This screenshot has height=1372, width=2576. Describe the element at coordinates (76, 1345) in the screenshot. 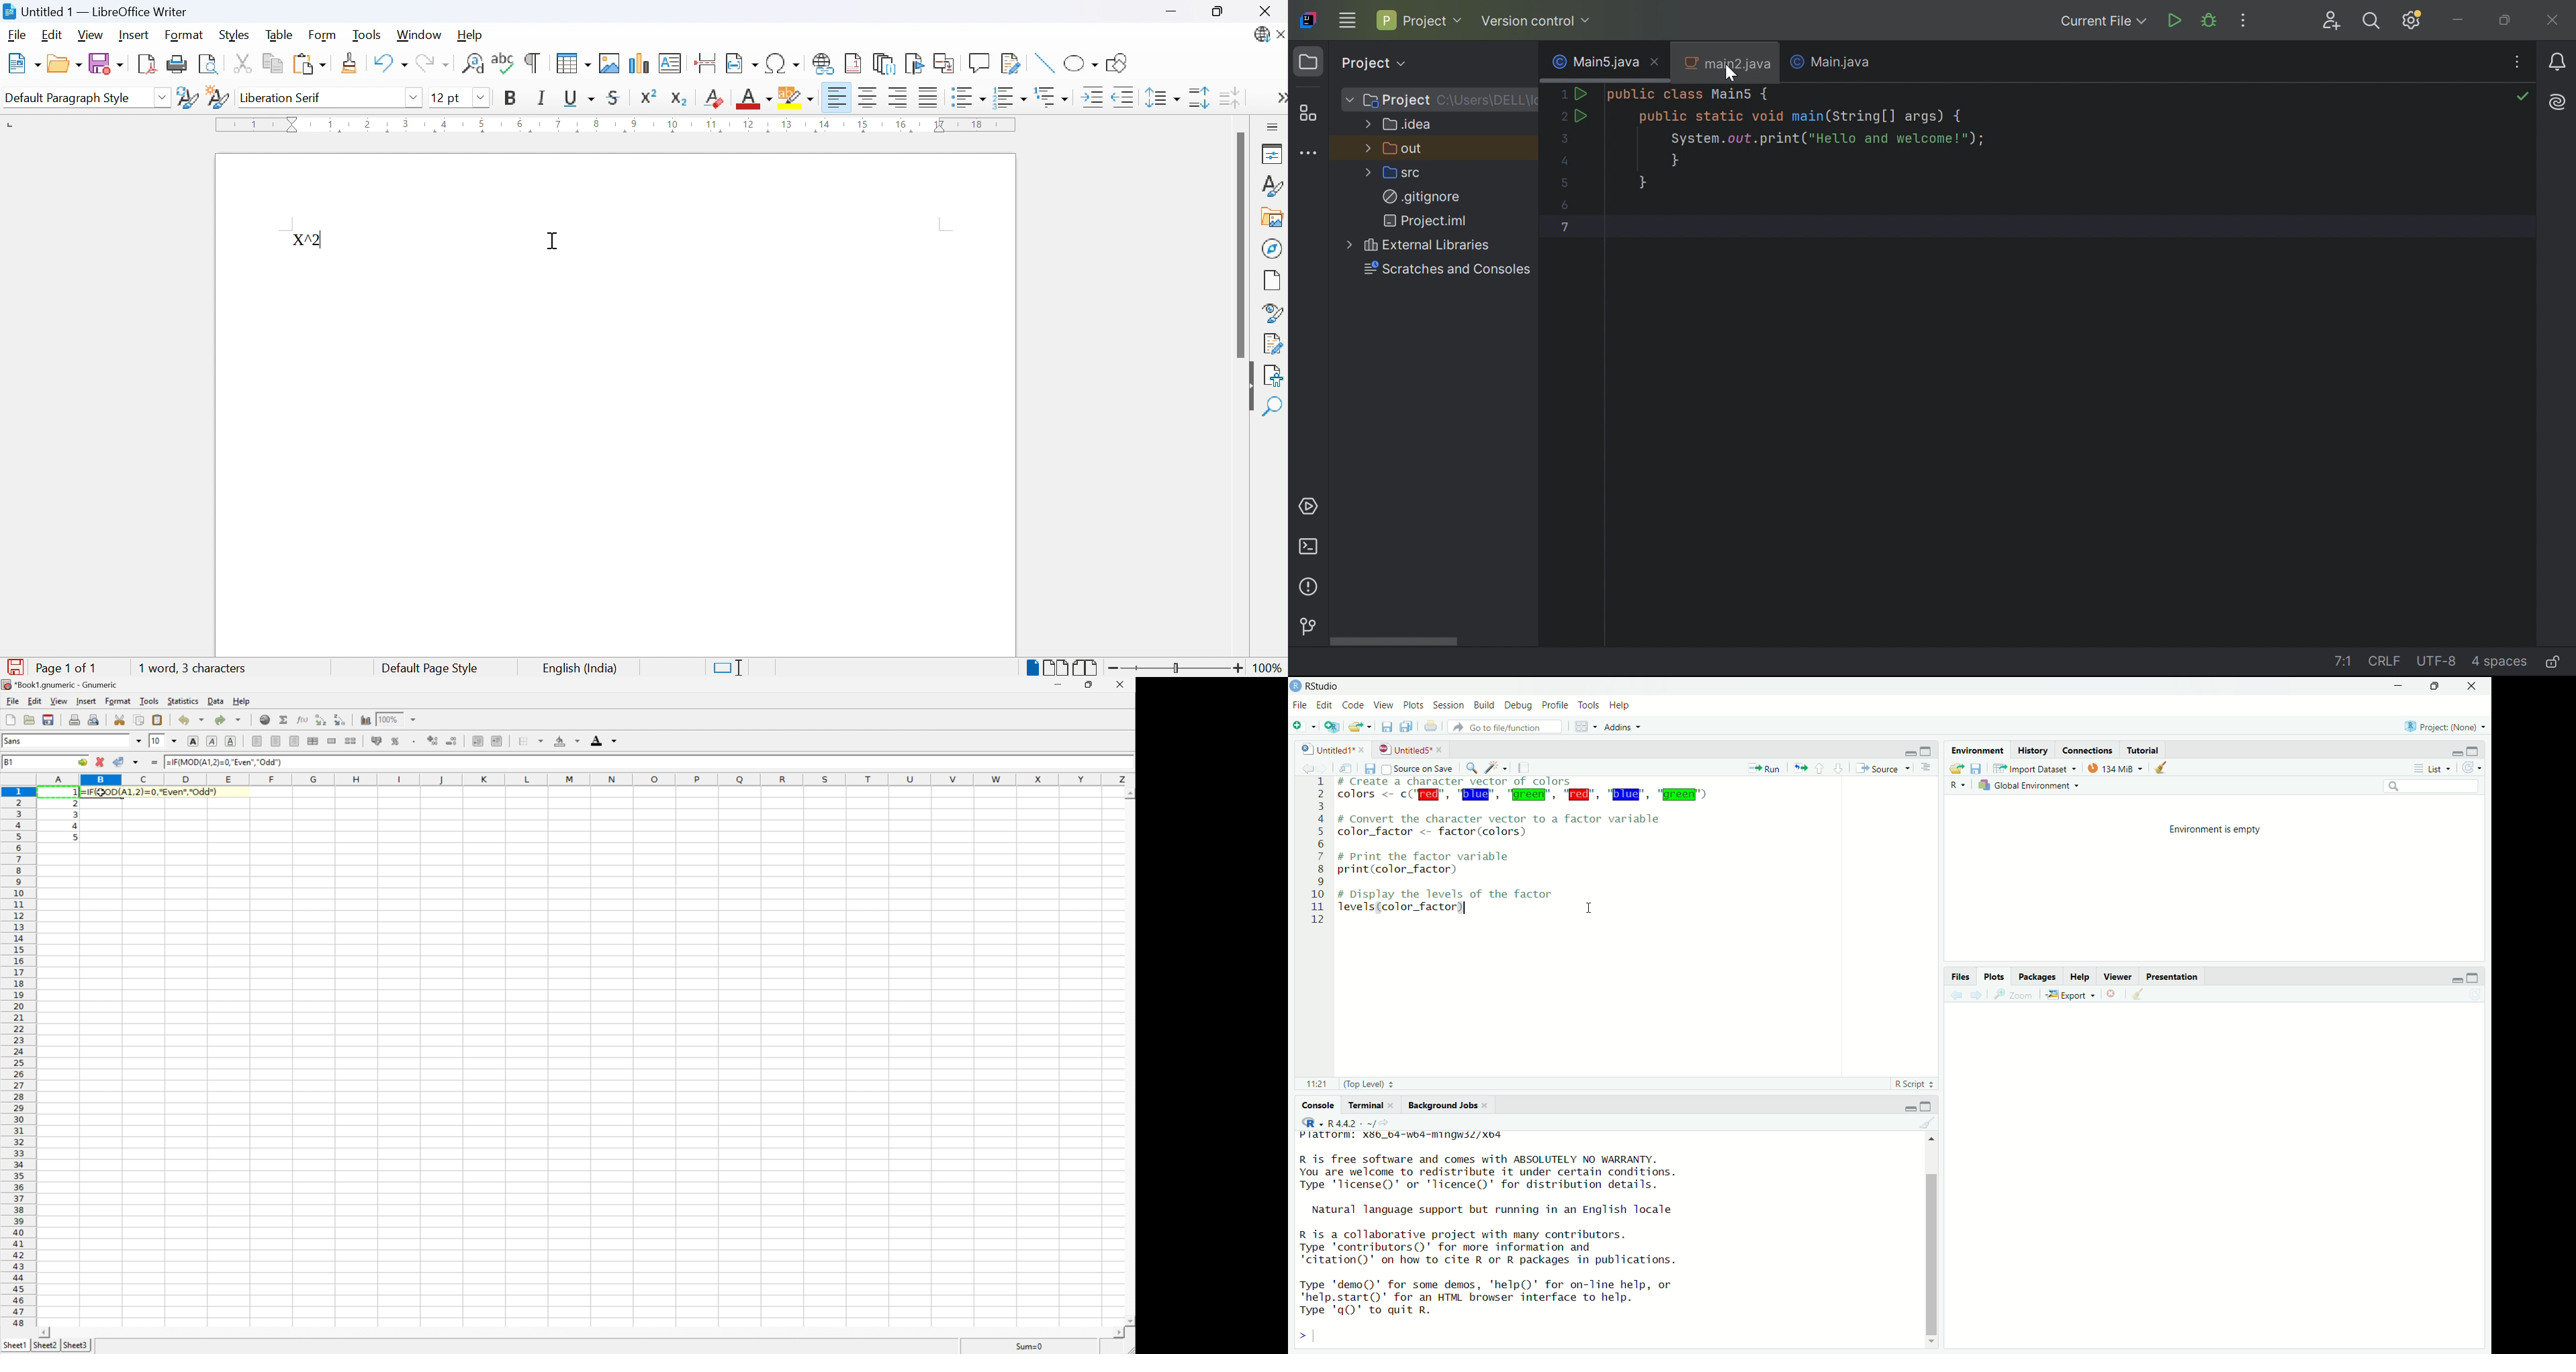

I see `Sheet3` at that location.